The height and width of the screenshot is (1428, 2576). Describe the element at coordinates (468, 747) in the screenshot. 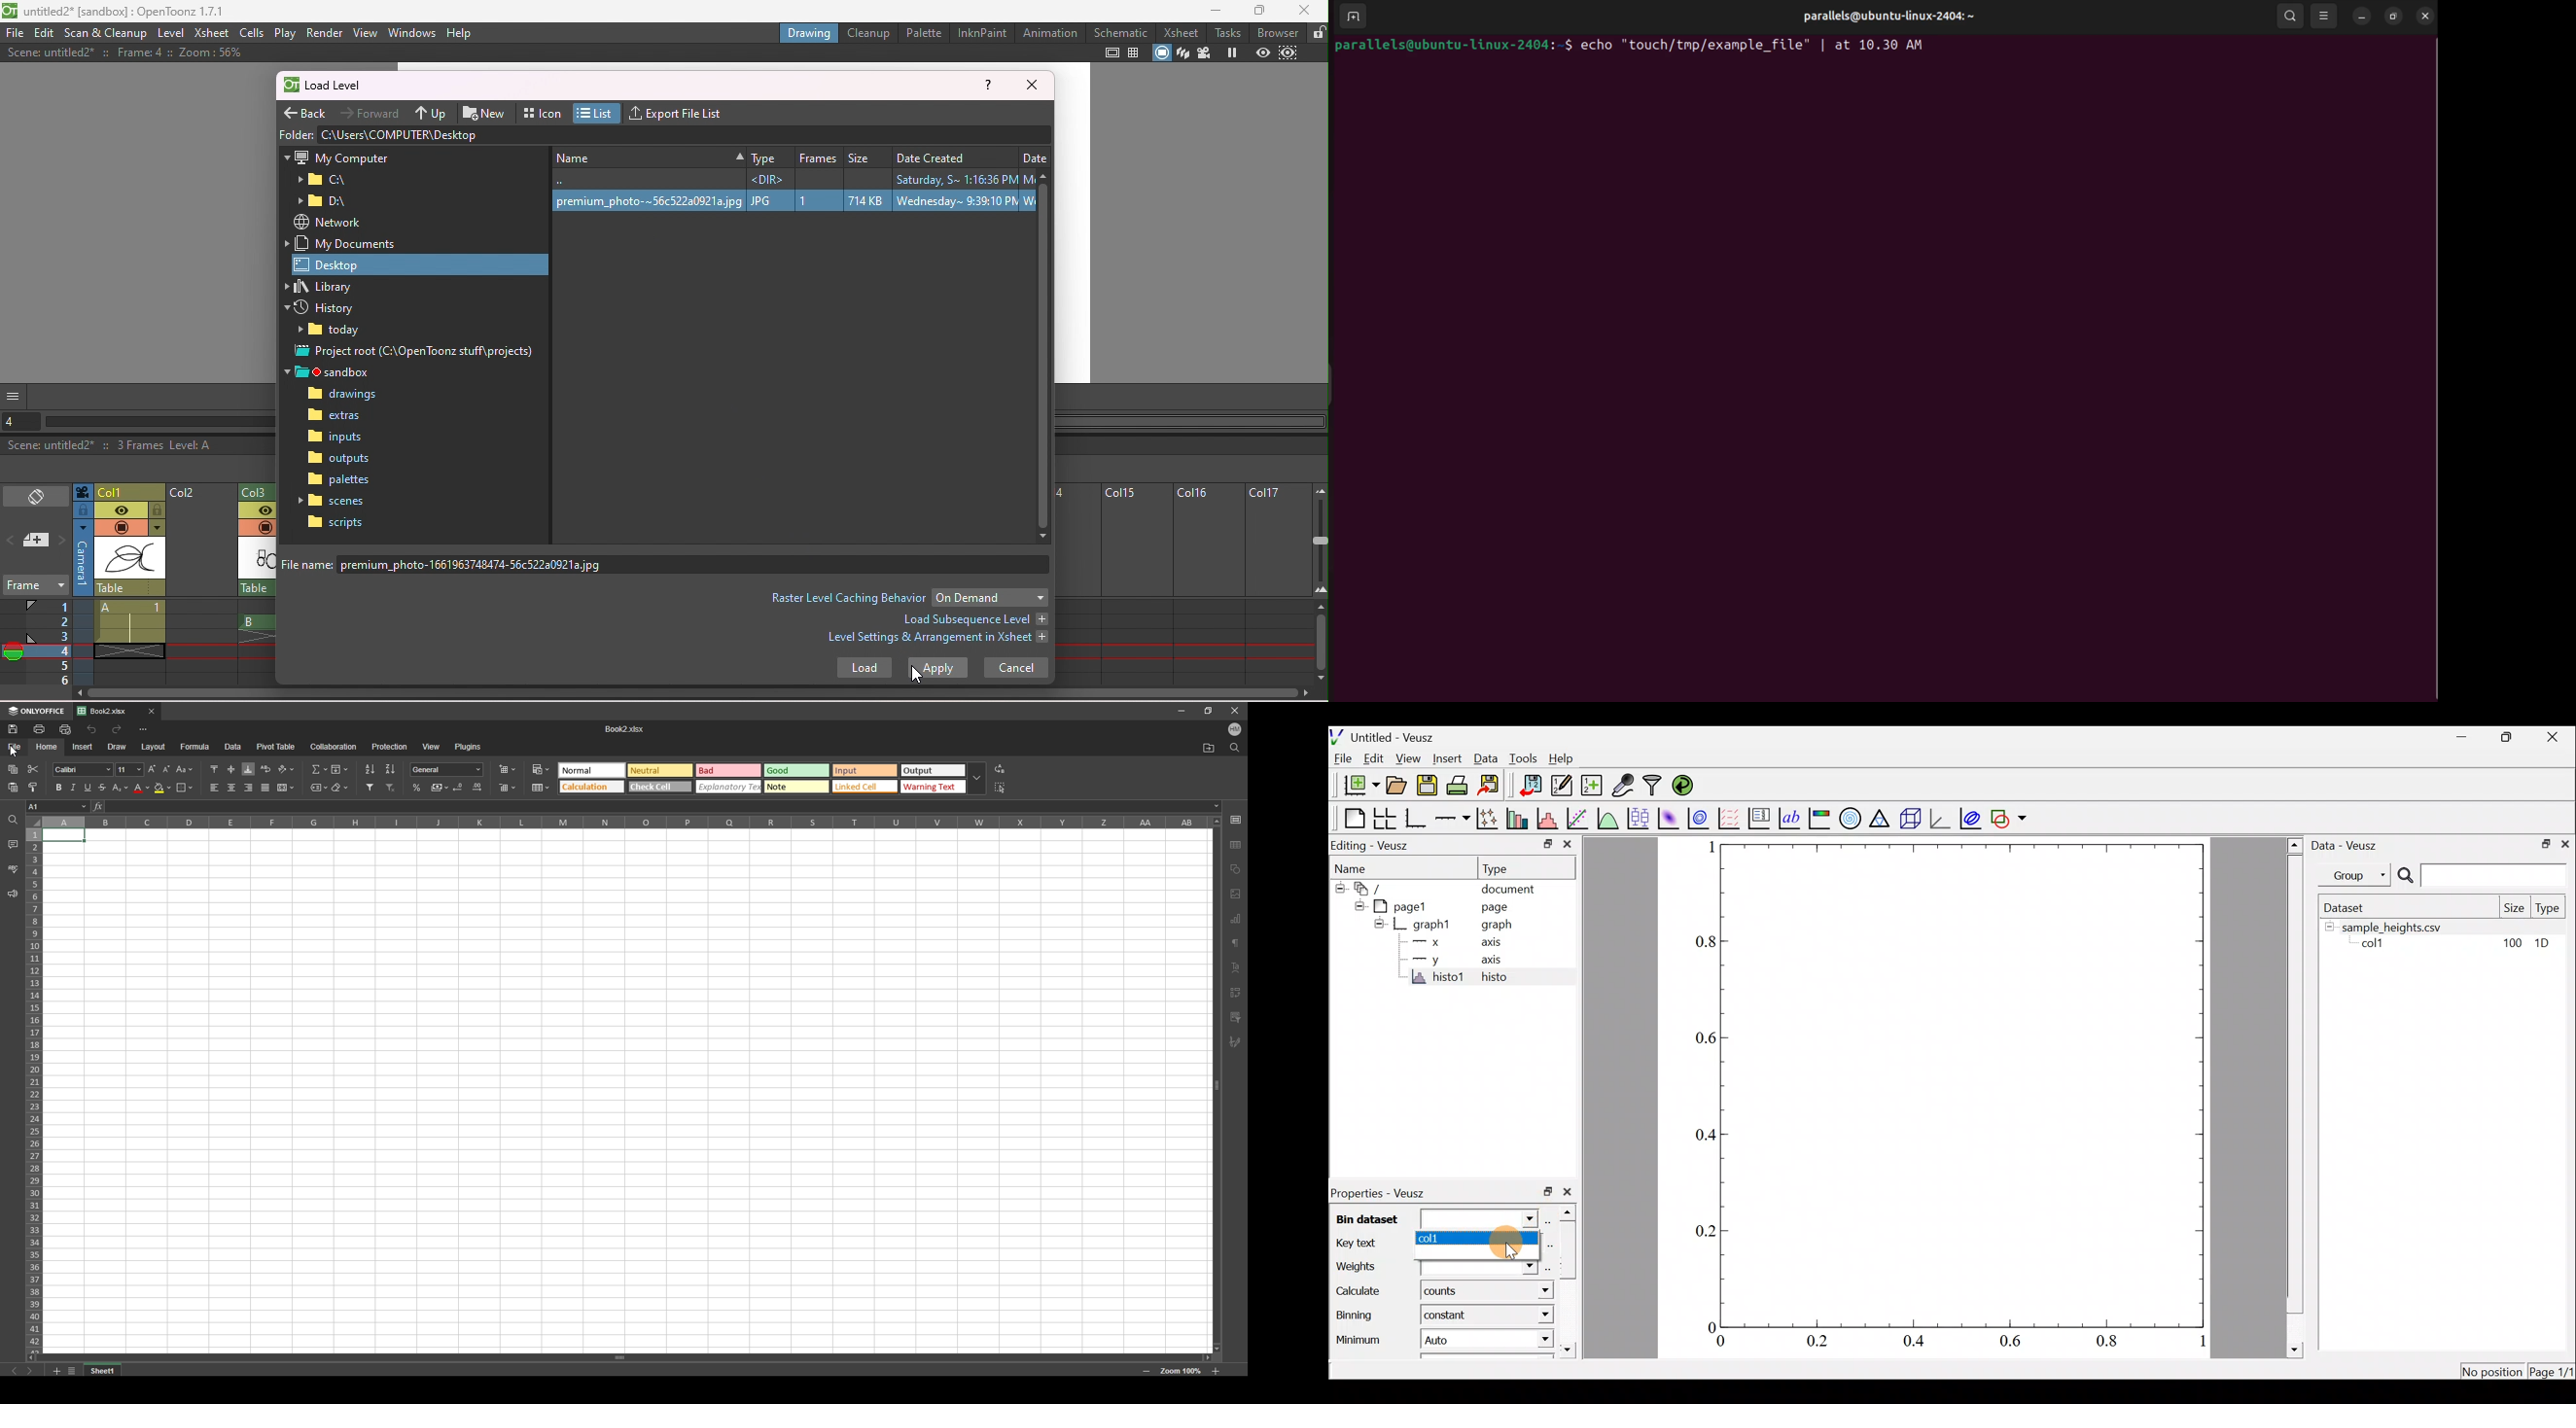

I see `plugins` at that location.